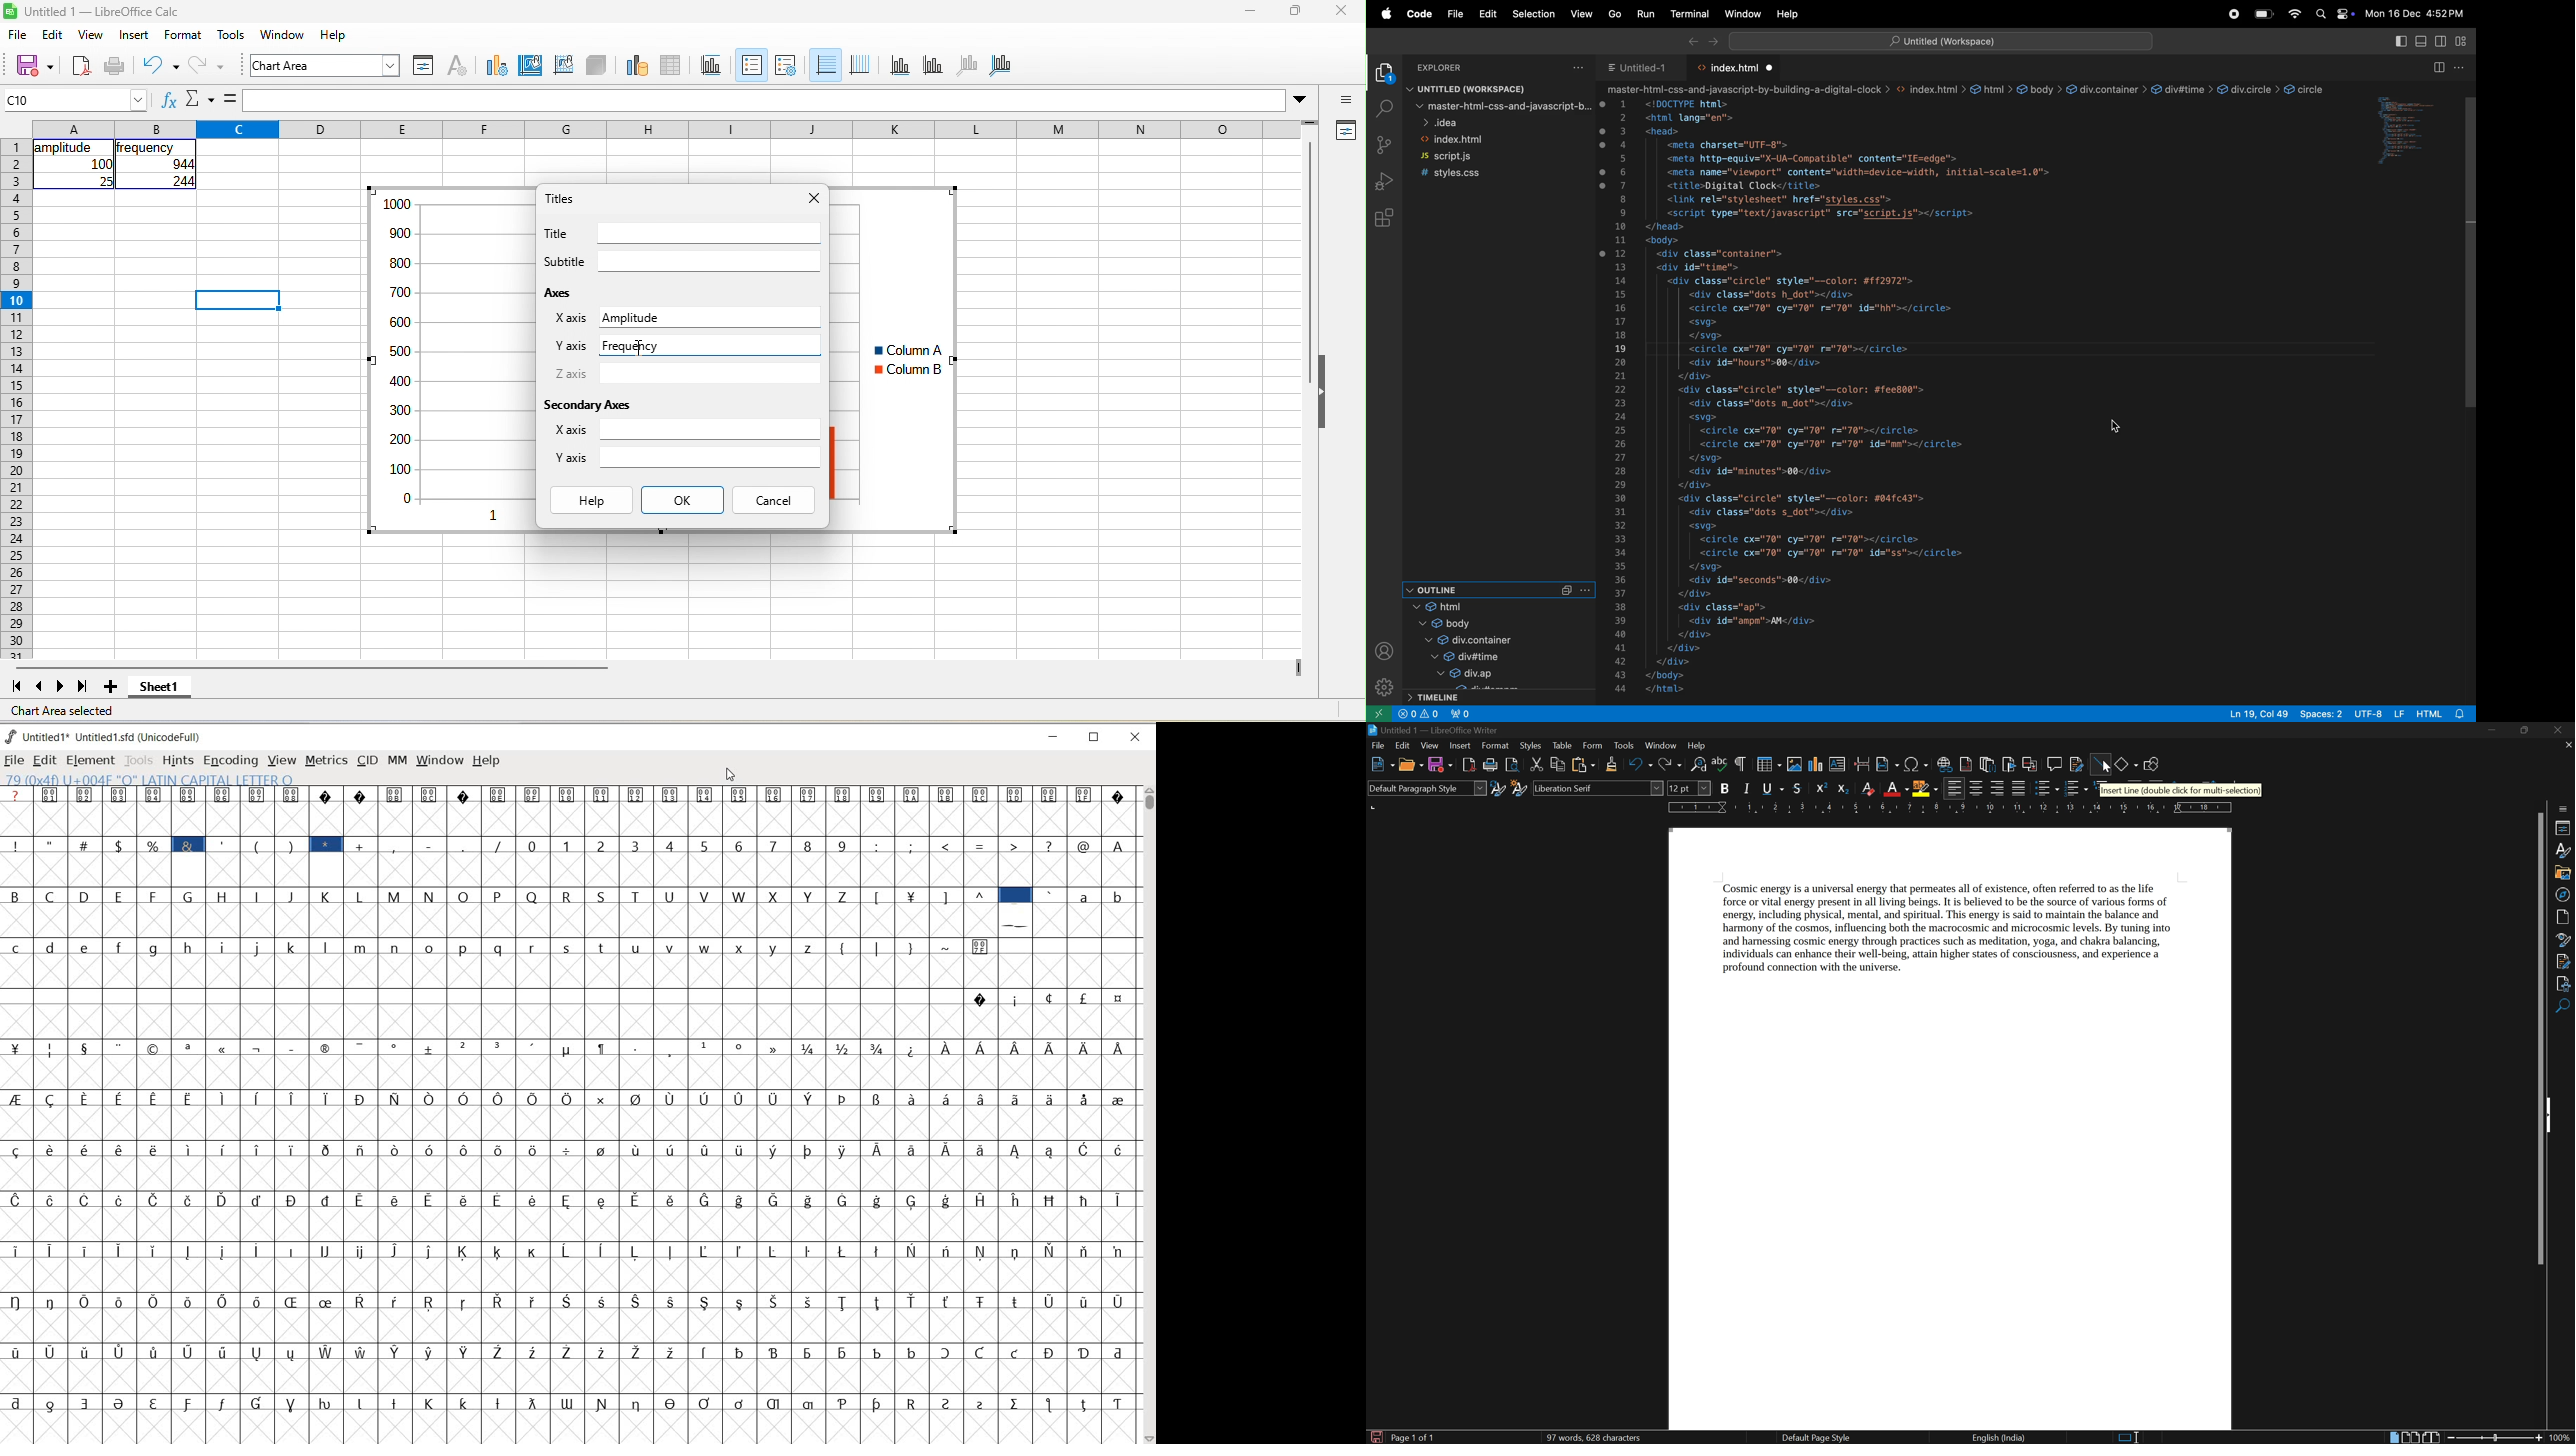 The image size is (2576, 1456). What do you see at coordinates (178, 761) in the screenshot?
I see `HINTS` at bounding box center [178, 761].